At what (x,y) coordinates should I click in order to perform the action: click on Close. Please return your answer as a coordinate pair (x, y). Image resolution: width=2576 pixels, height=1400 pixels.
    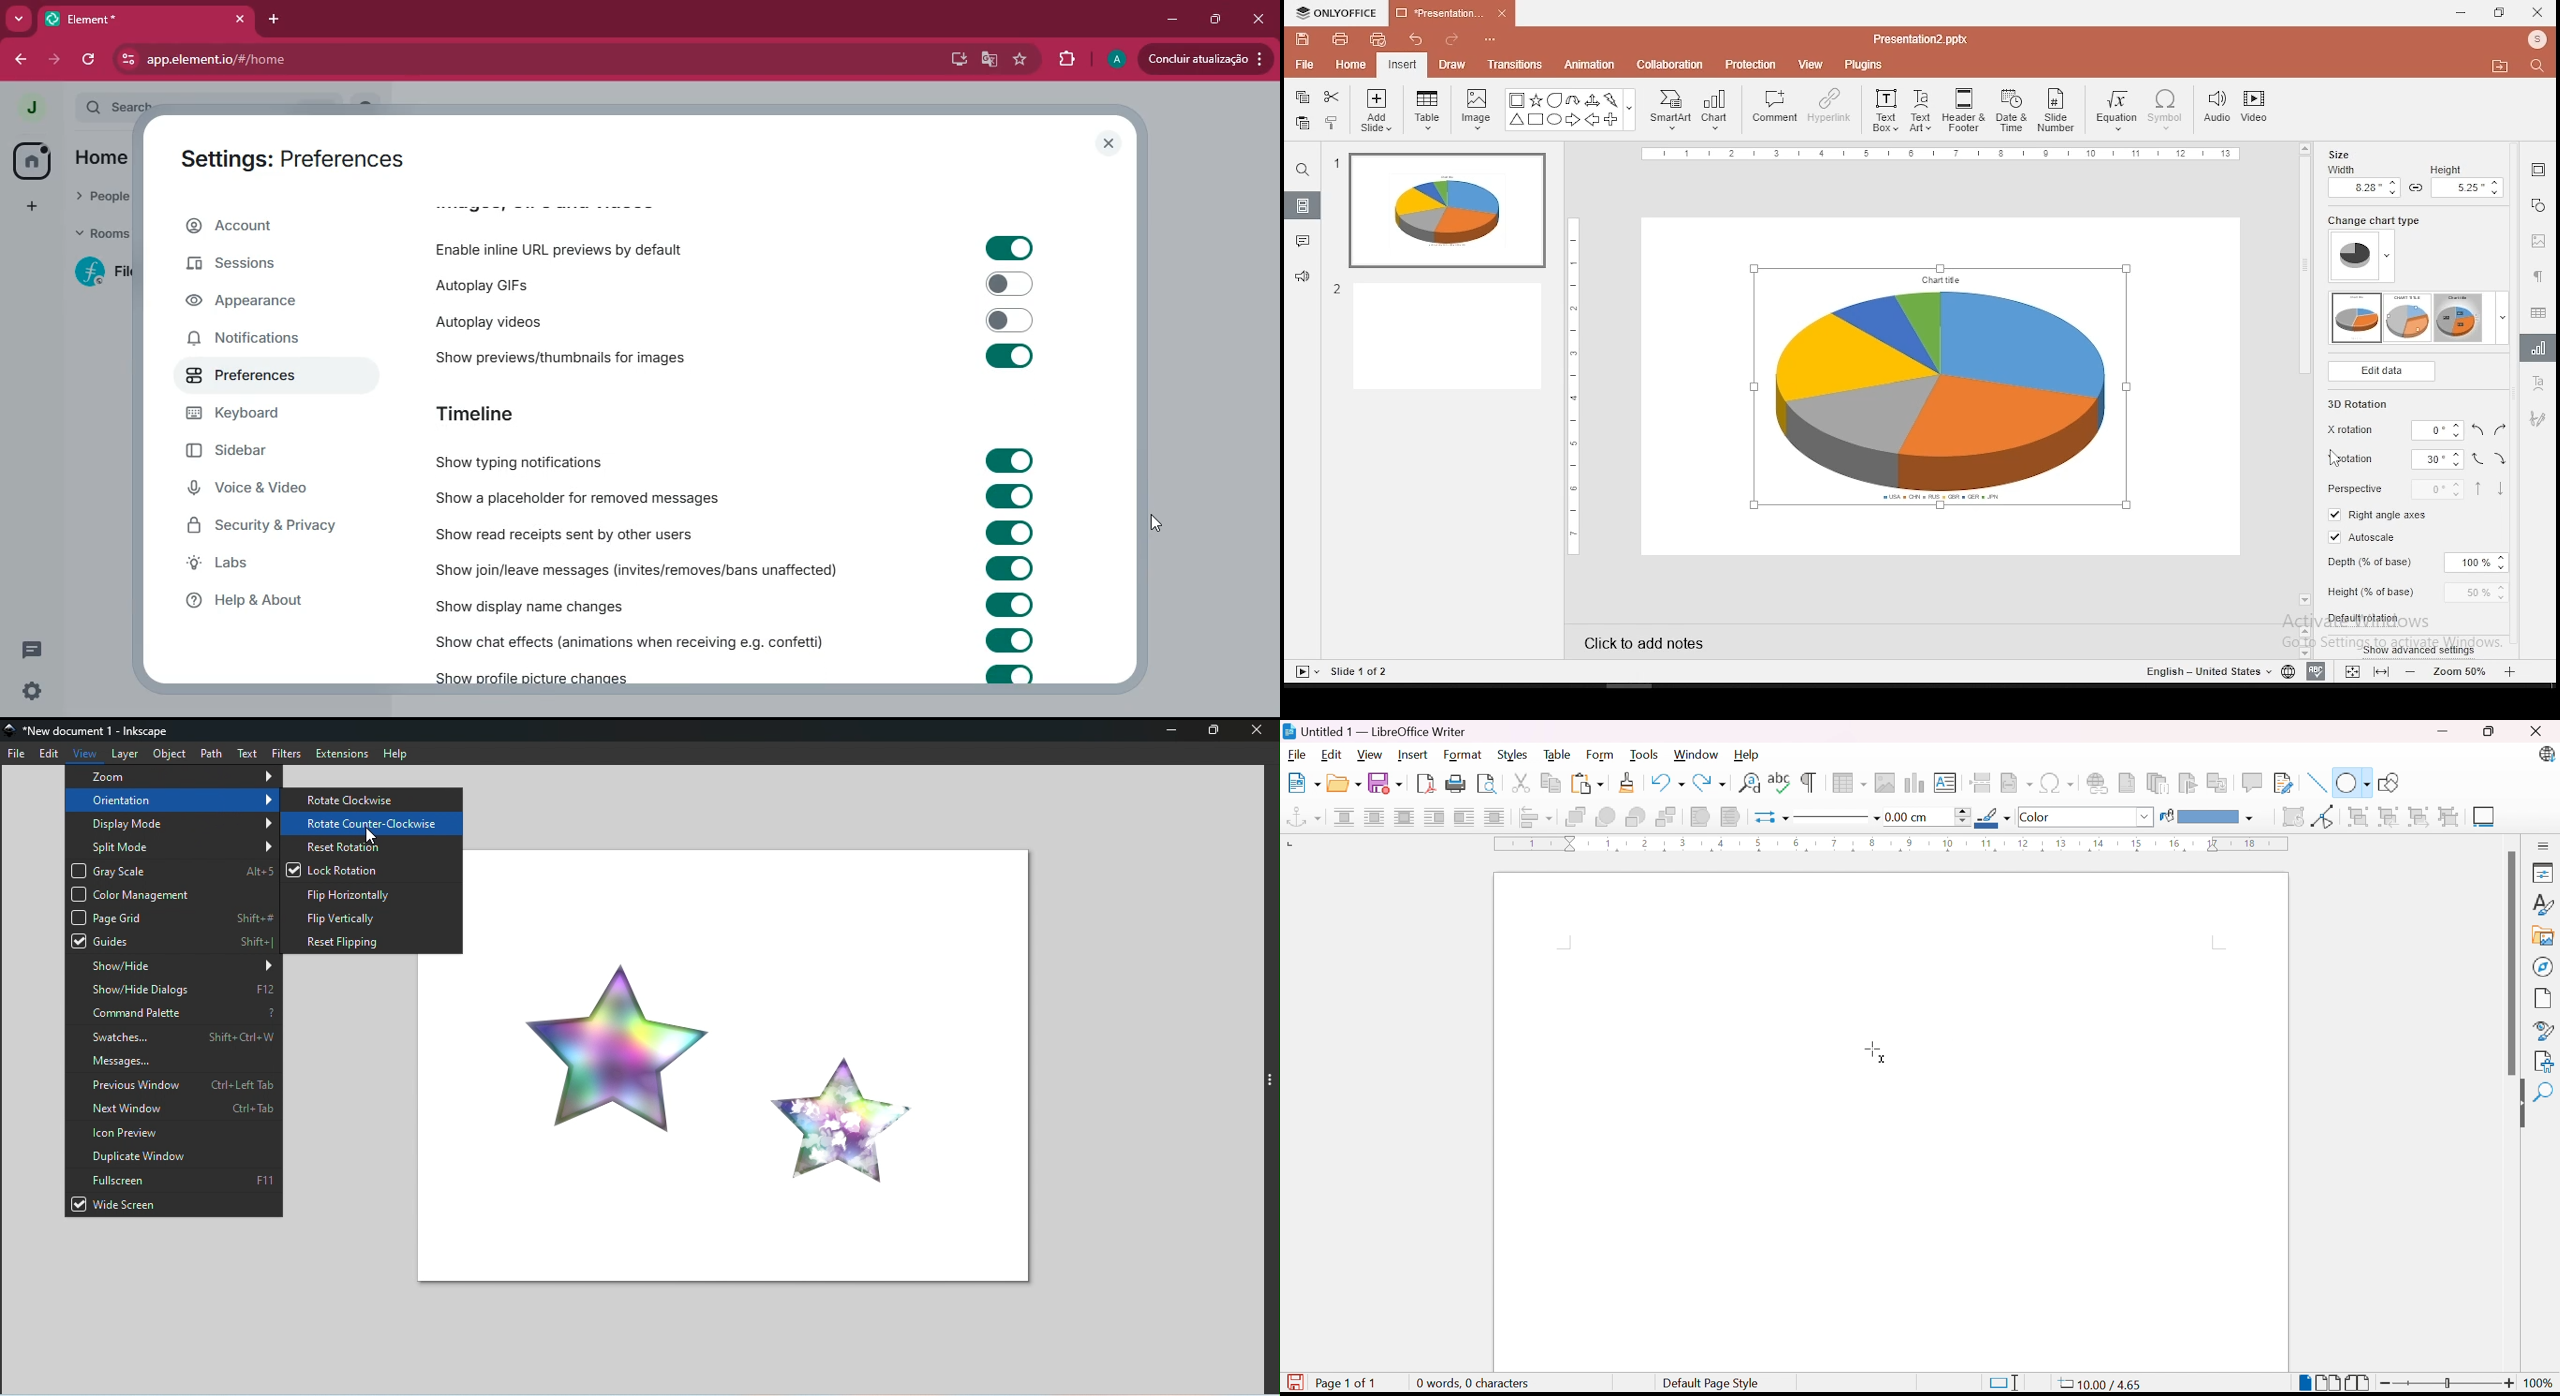
    Looking at the image, I should click on (1258, 733).